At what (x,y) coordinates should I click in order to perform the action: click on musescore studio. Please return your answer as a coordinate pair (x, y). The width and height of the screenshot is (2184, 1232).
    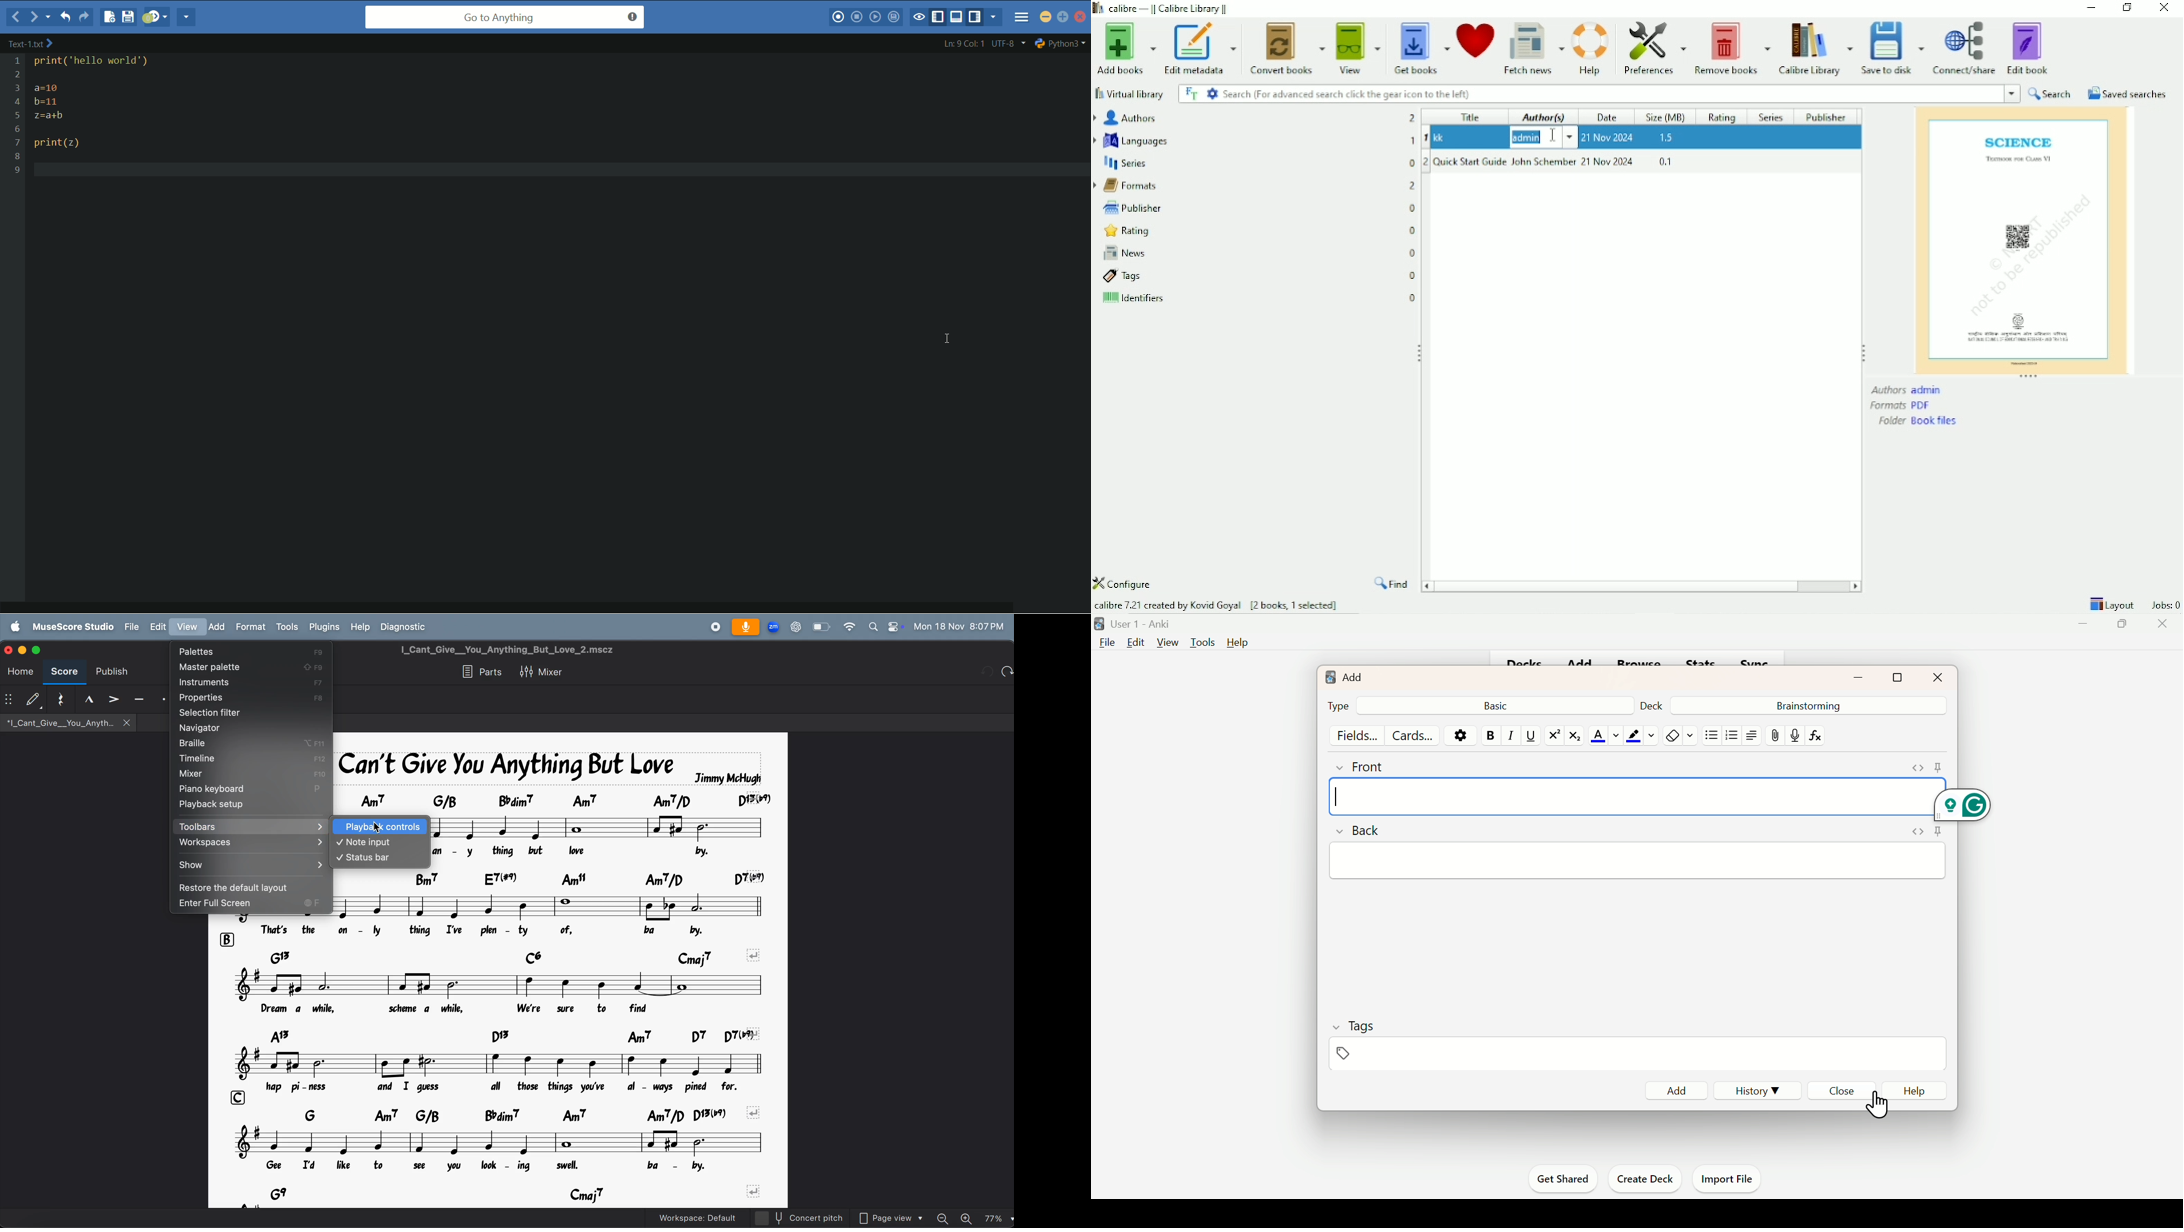
    Looking at the image, I should click on (71, 627).